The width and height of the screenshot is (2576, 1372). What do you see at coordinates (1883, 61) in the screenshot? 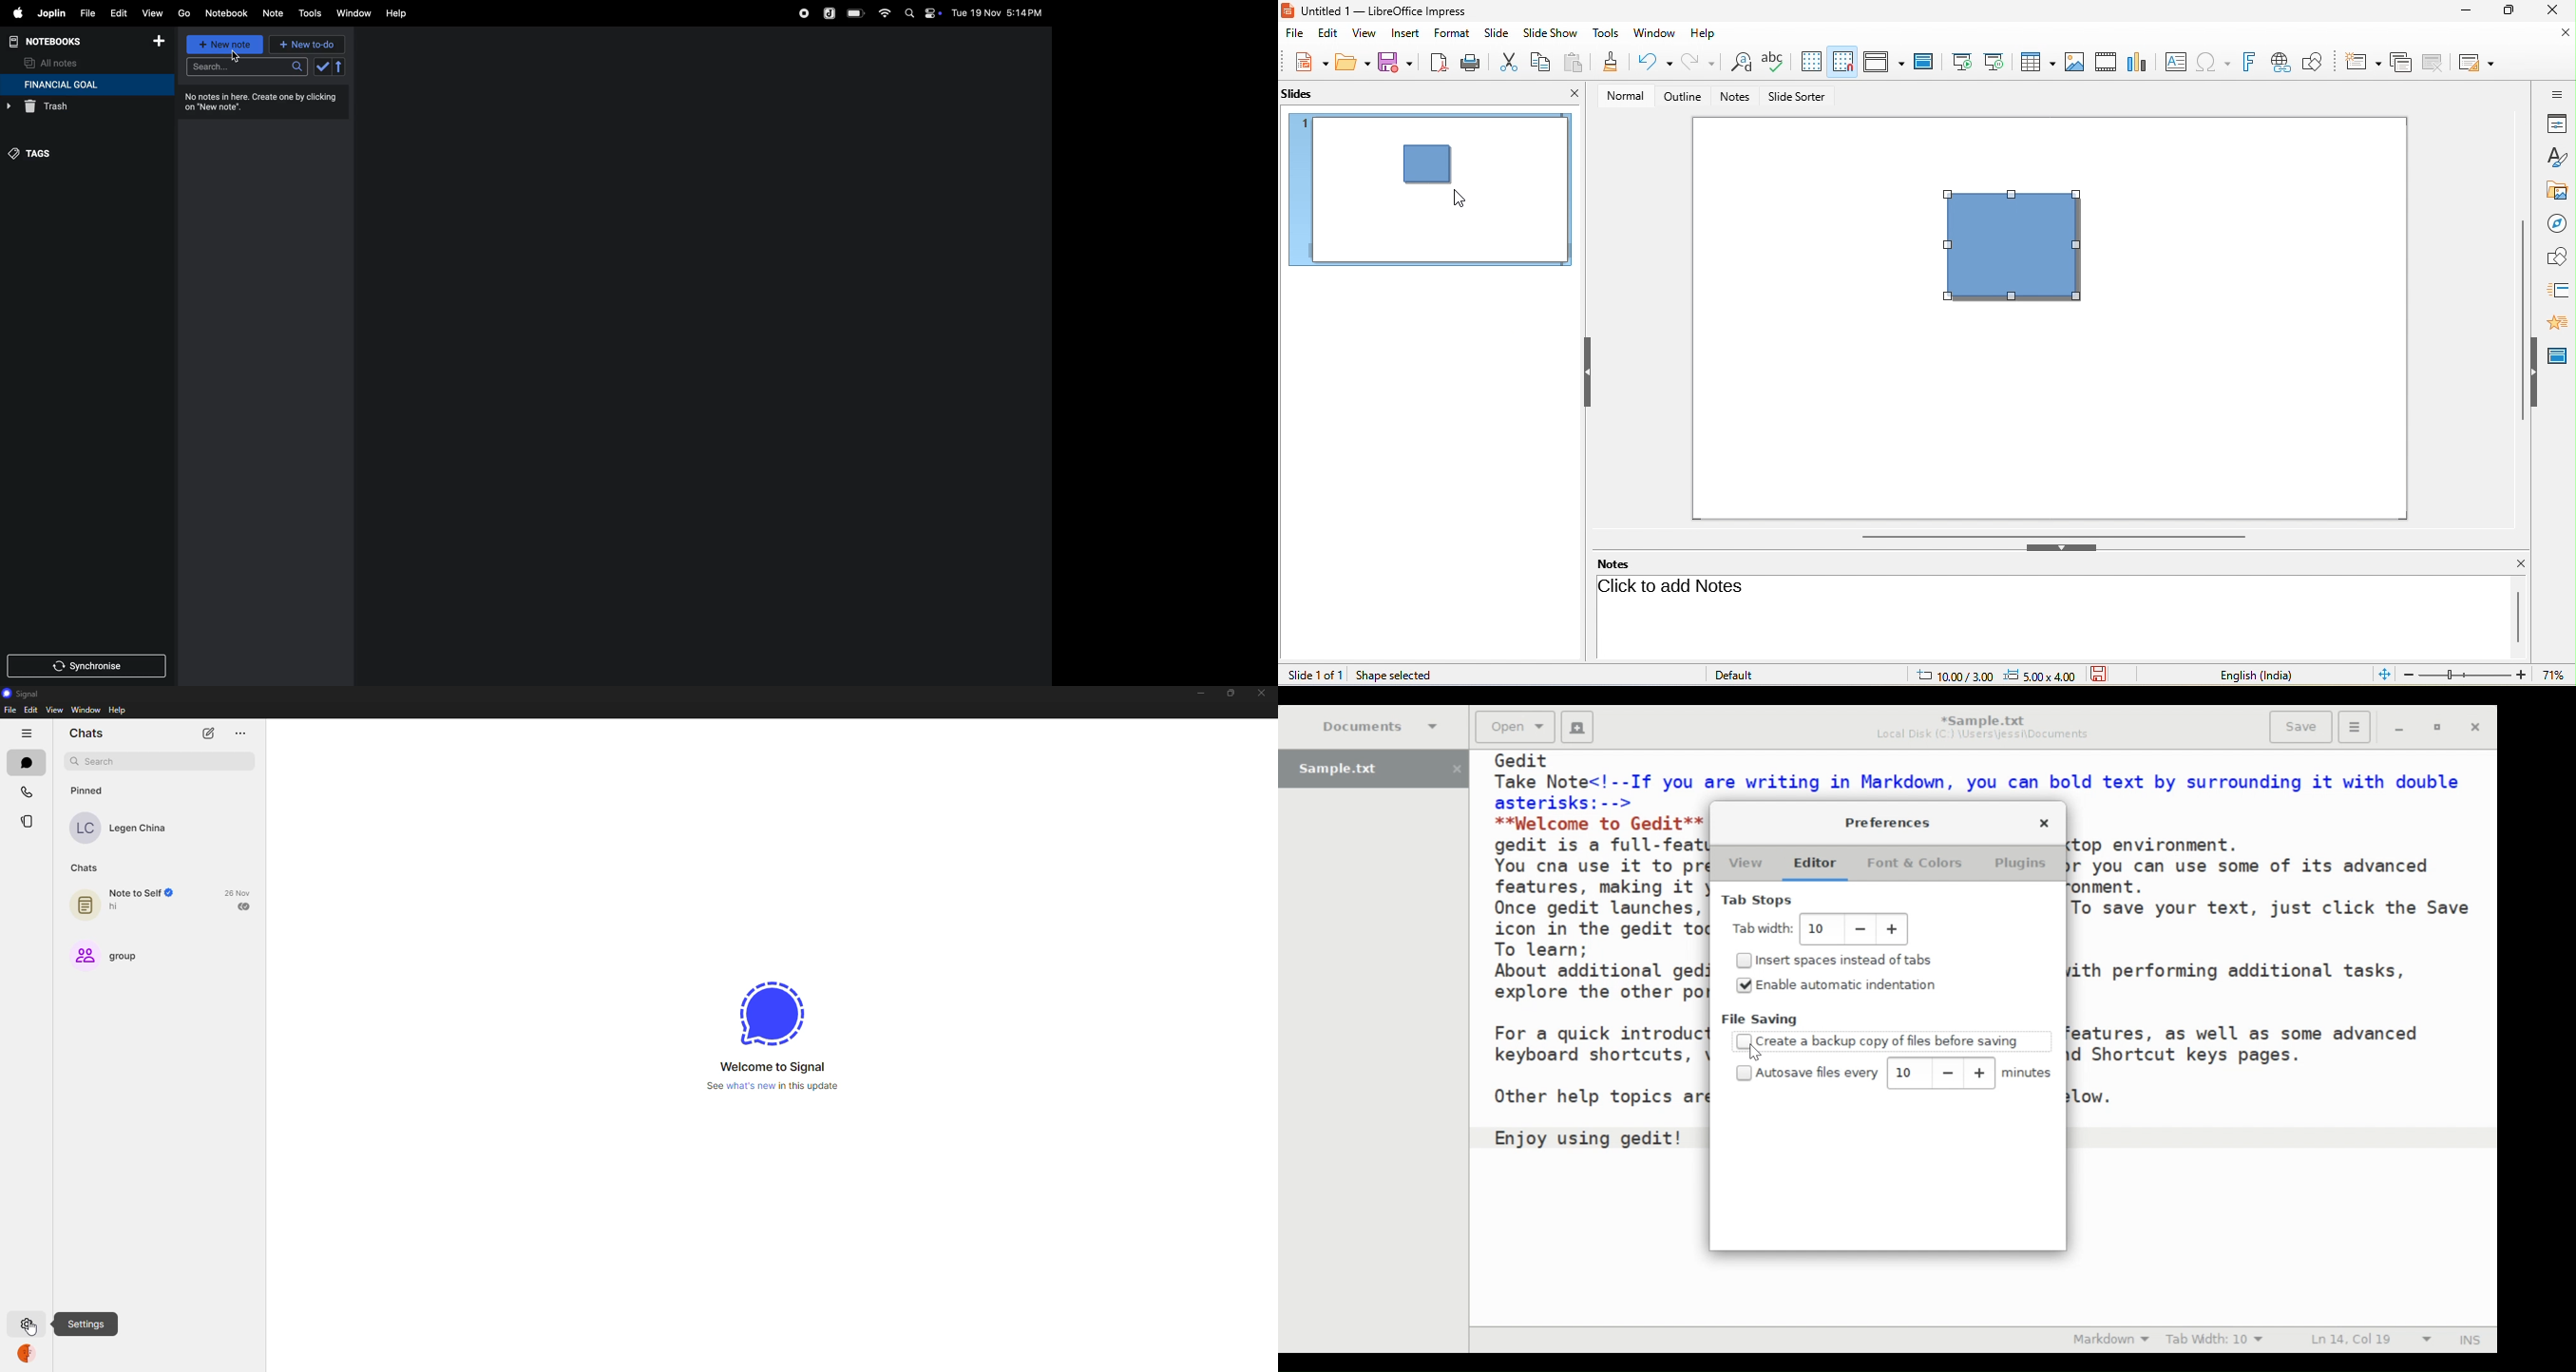
I see `display view` at bounding box center [1883, 61].